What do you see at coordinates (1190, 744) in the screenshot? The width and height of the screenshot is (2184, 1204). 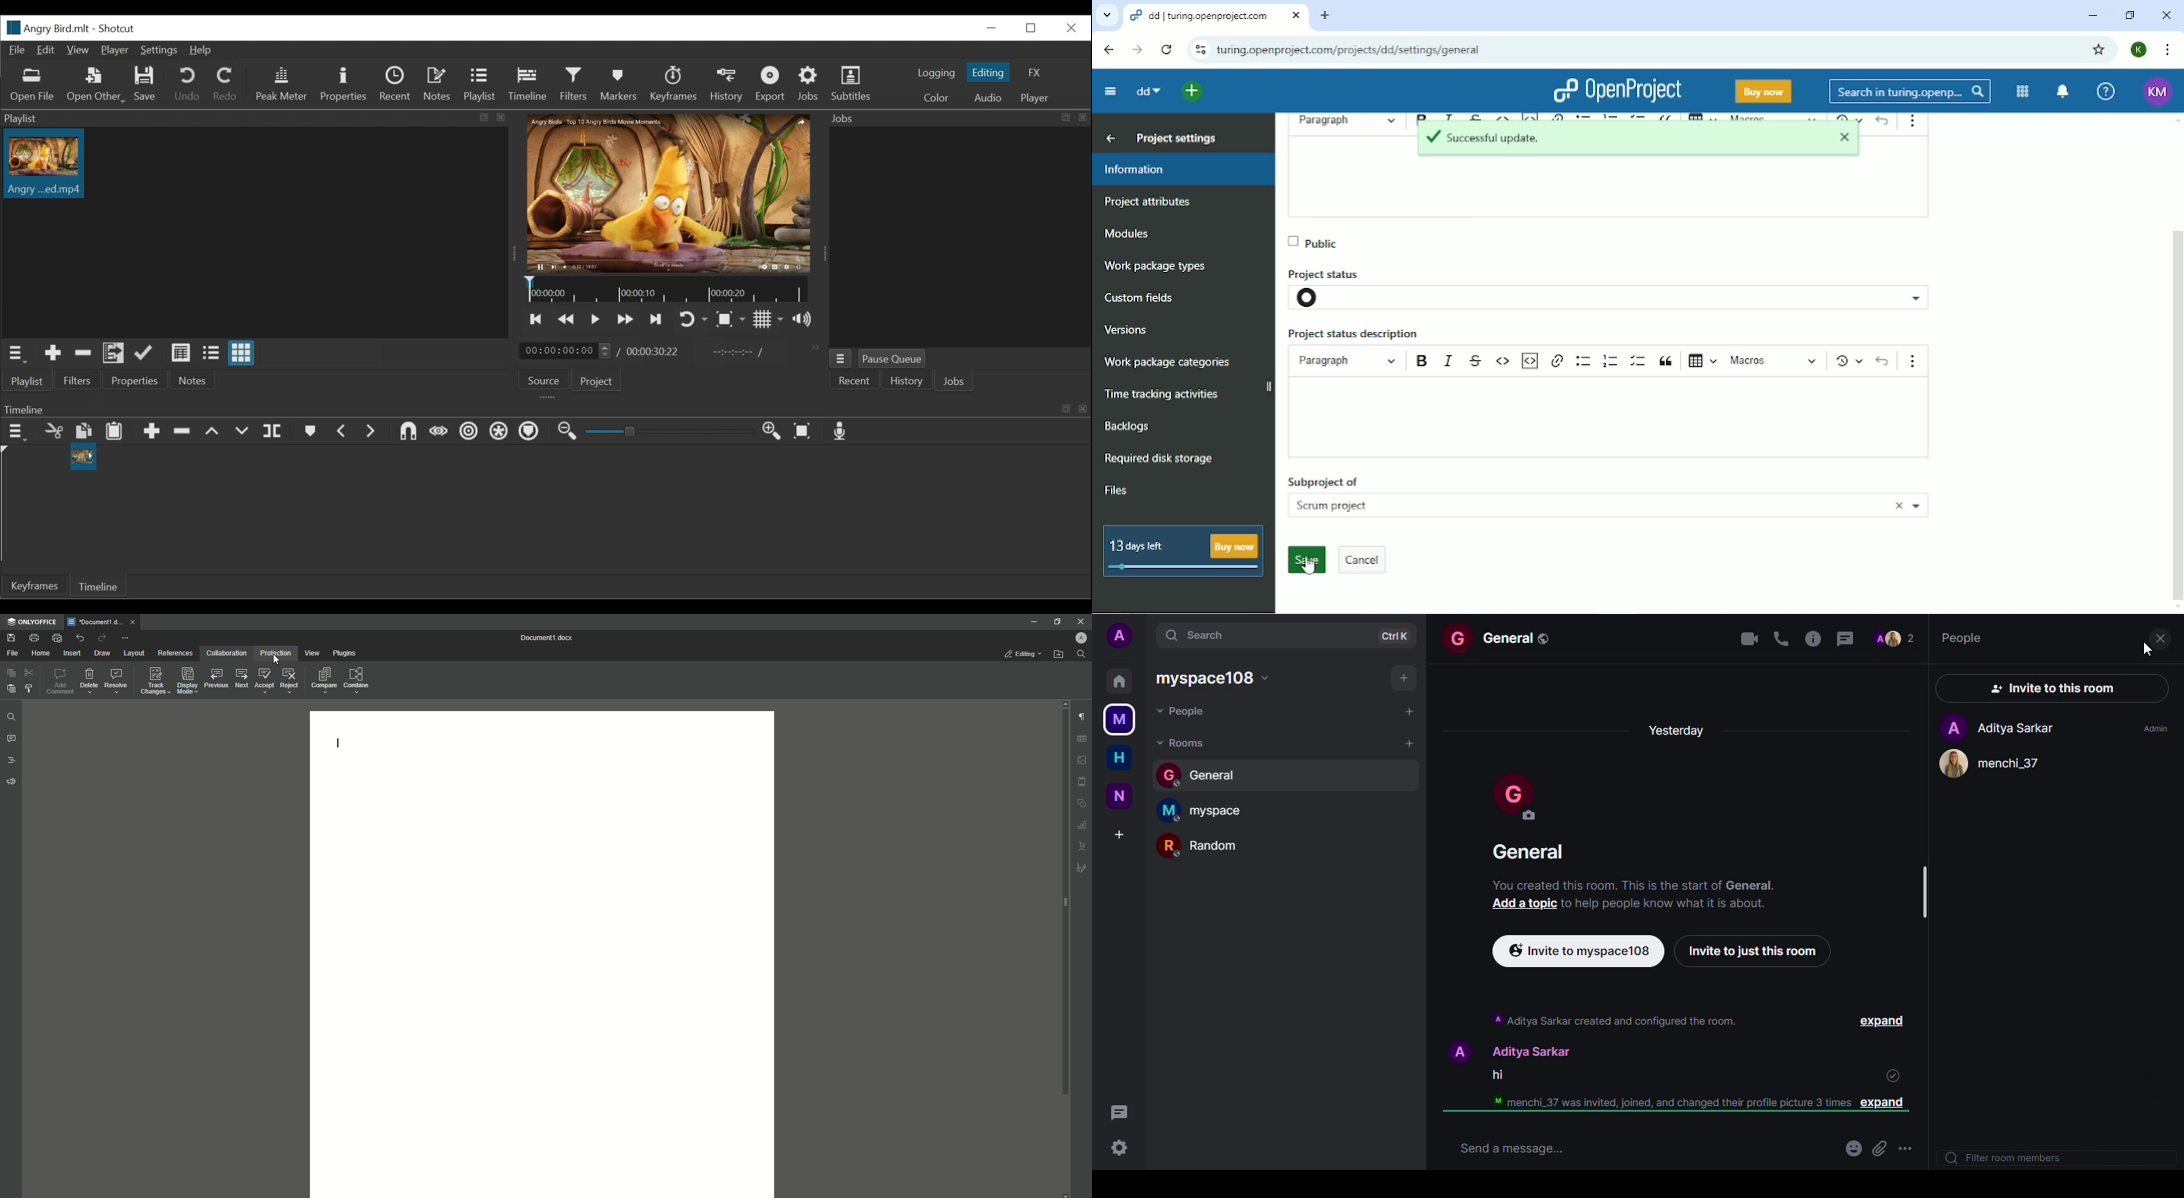 I see `rooms` at bounding box center [1190, 744].